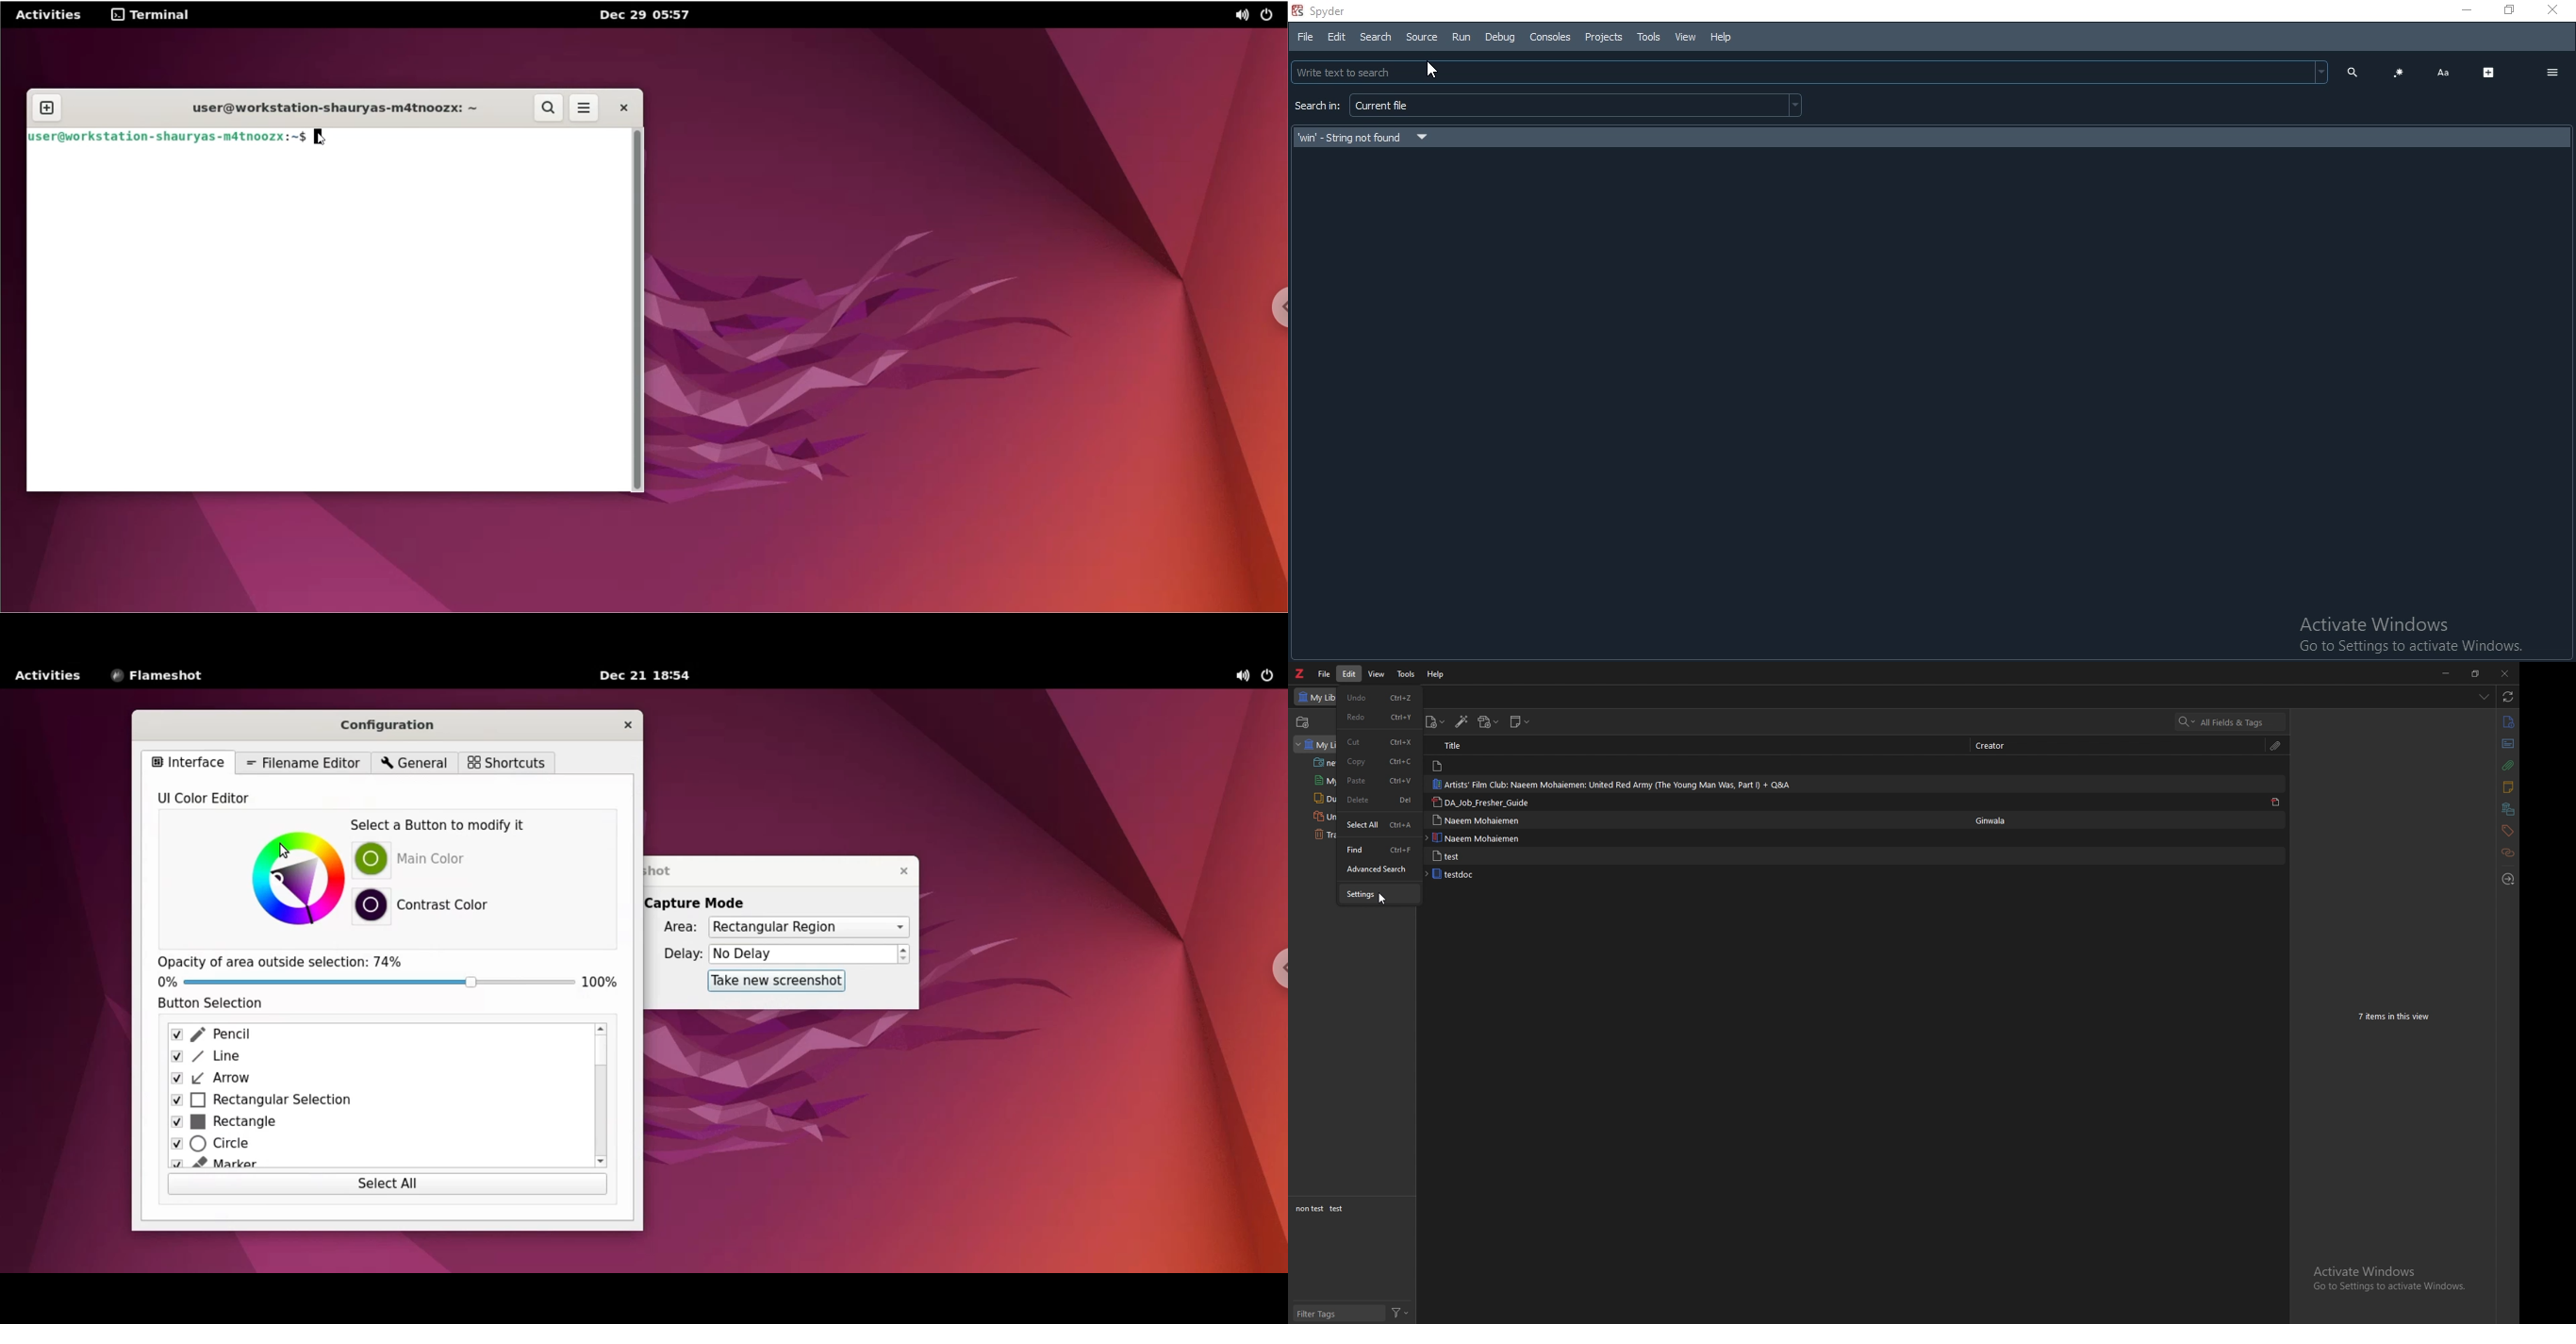 Image resolution: width=2576 pixels, height=1344 pixels. I want to click on minimize, so click(2446, 673).